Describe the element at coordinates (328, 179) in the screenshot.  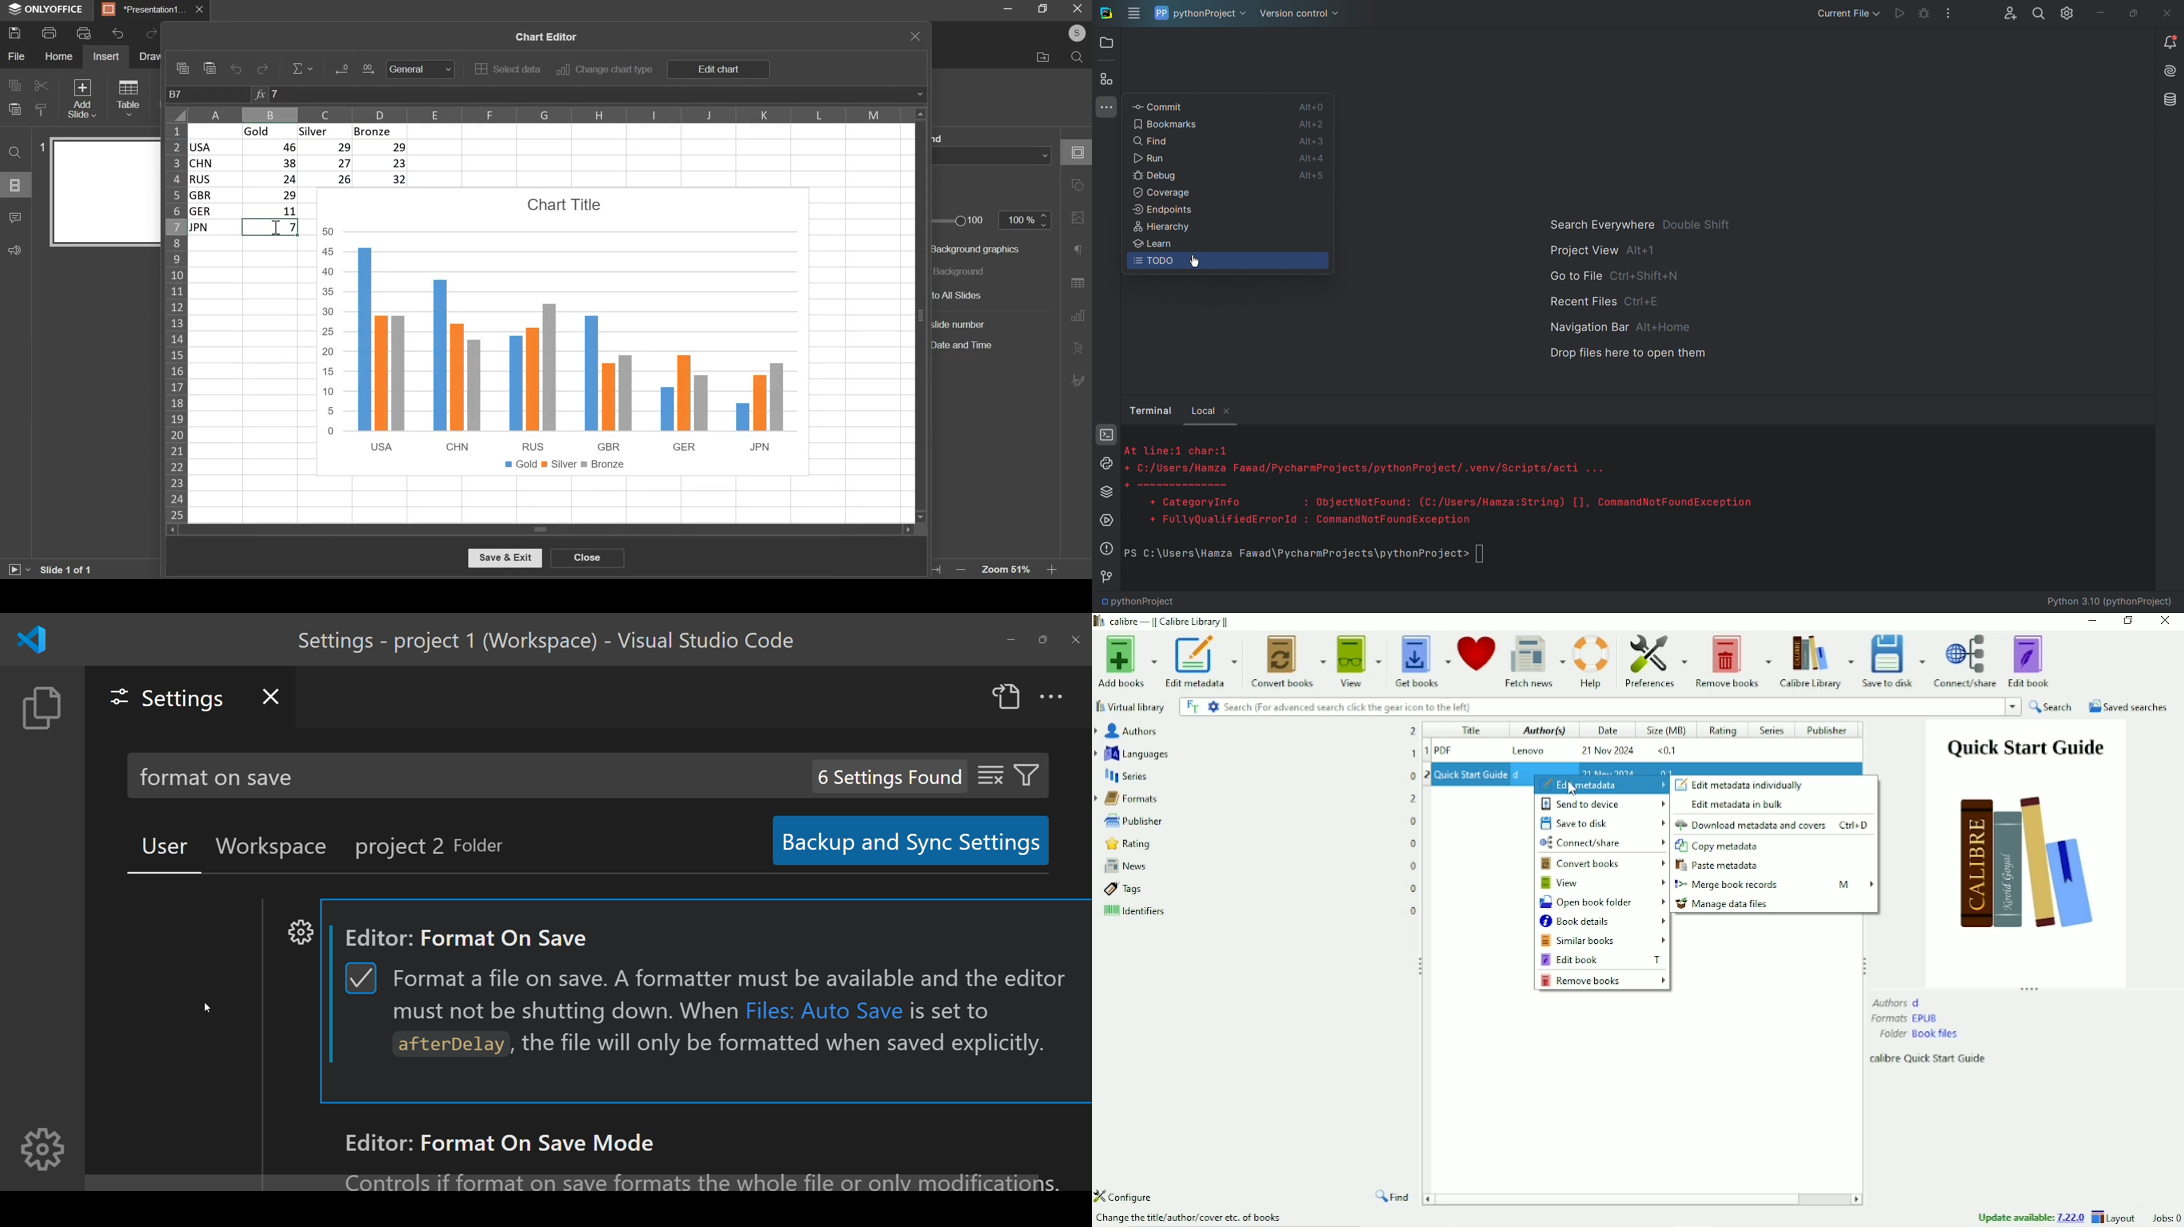
I see `26` at that location.